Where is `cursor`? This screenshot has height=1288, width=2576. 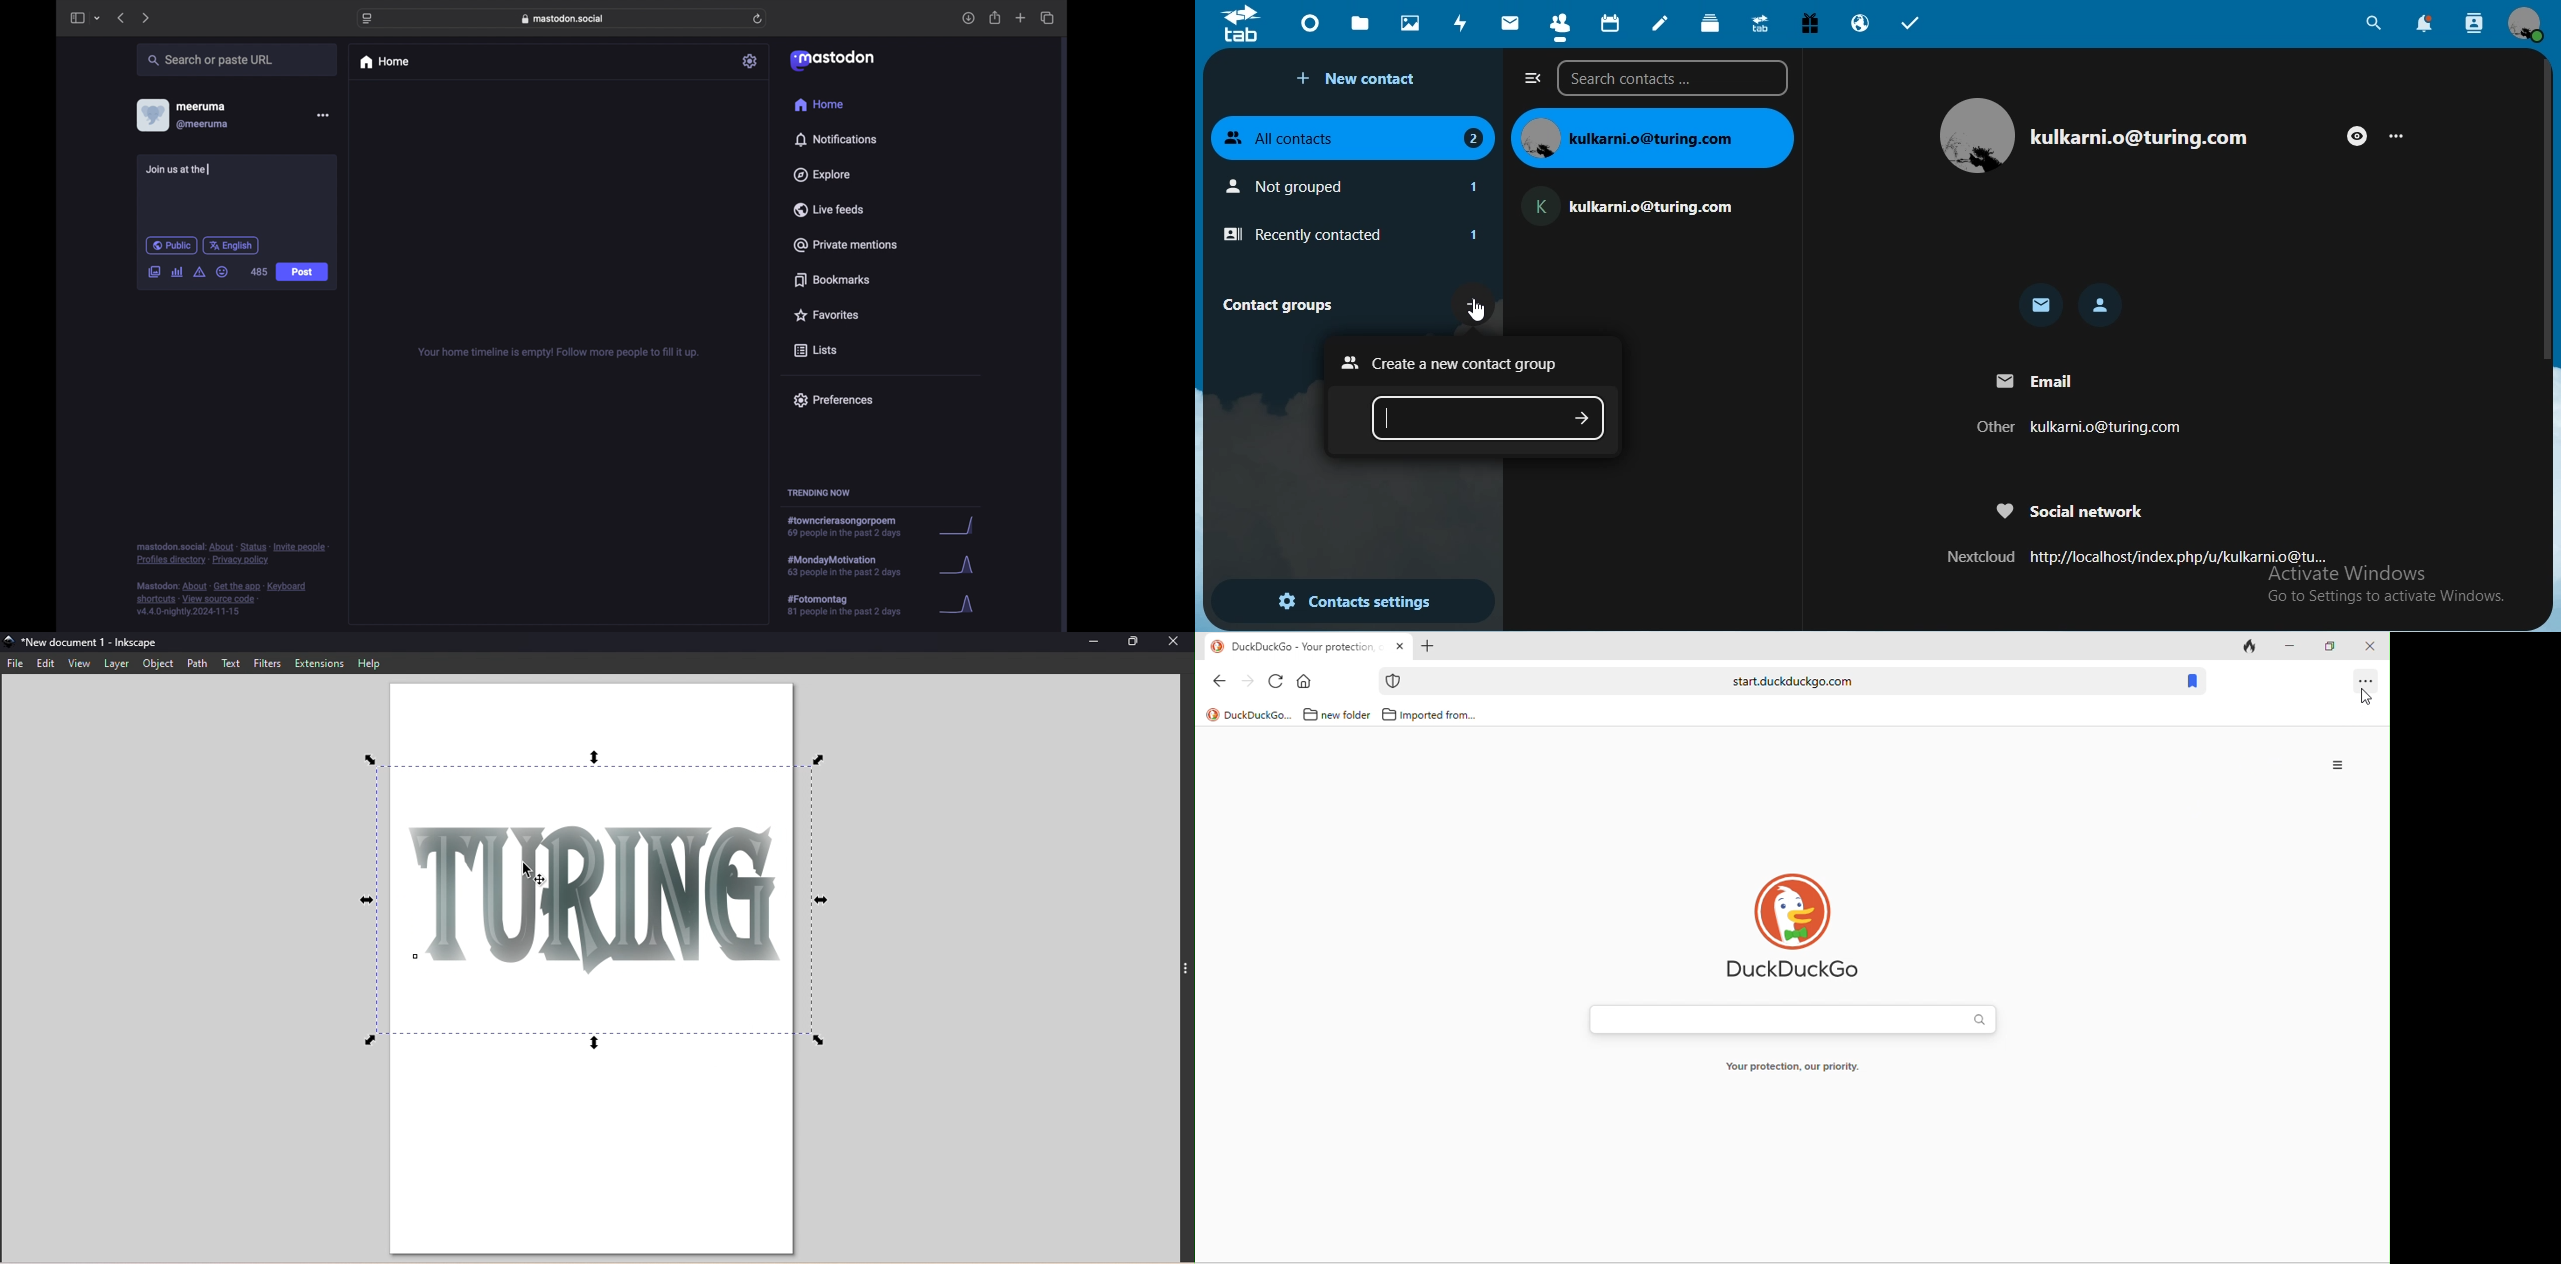 cursor is located at coordinates (2373, 692).